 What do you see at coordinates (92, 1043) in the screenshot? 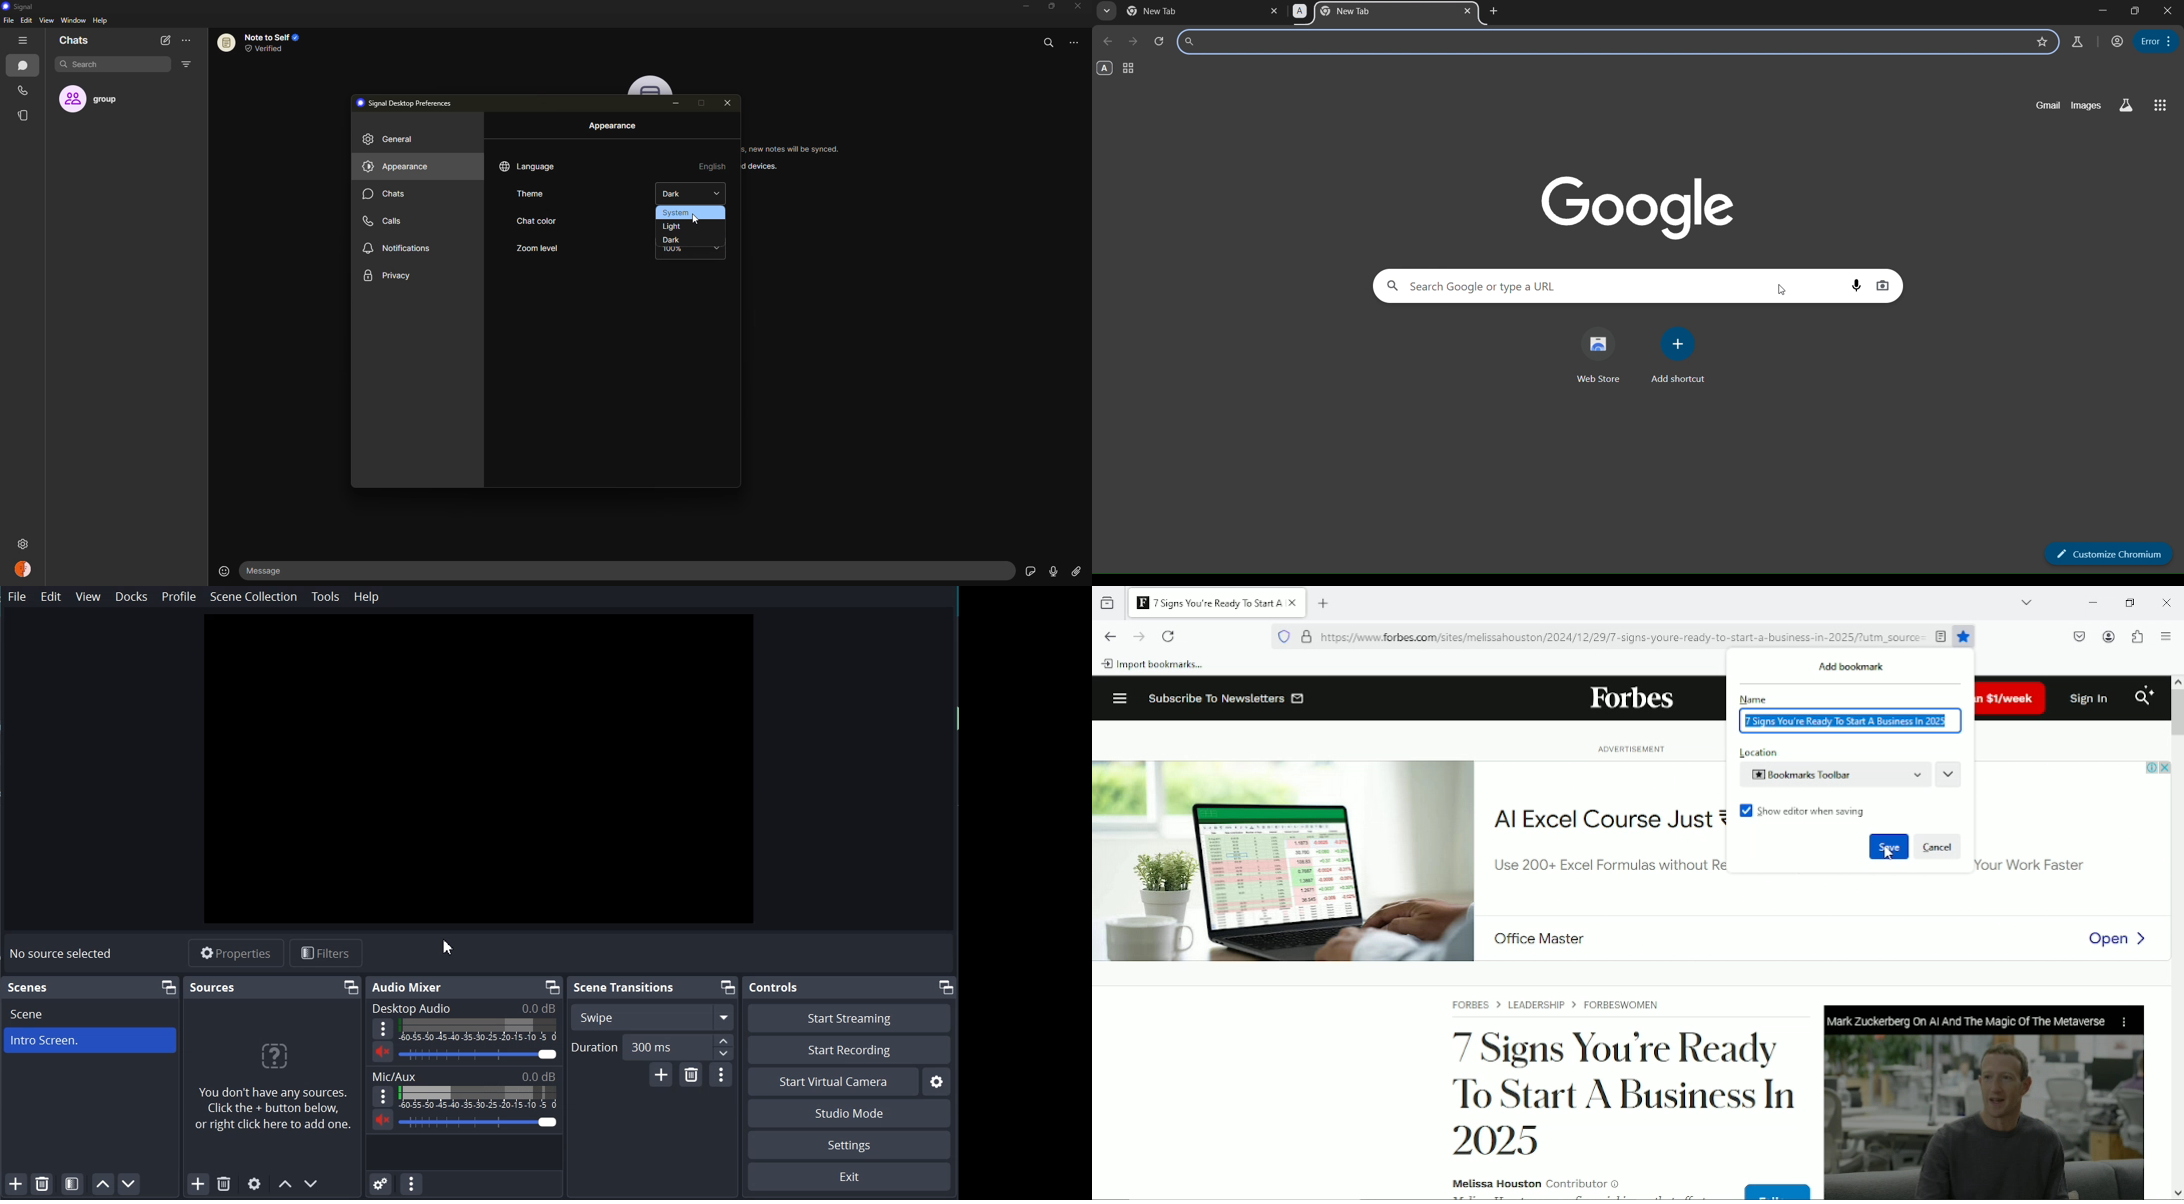
I see `New Scene` at bounding box center [92, 1043].